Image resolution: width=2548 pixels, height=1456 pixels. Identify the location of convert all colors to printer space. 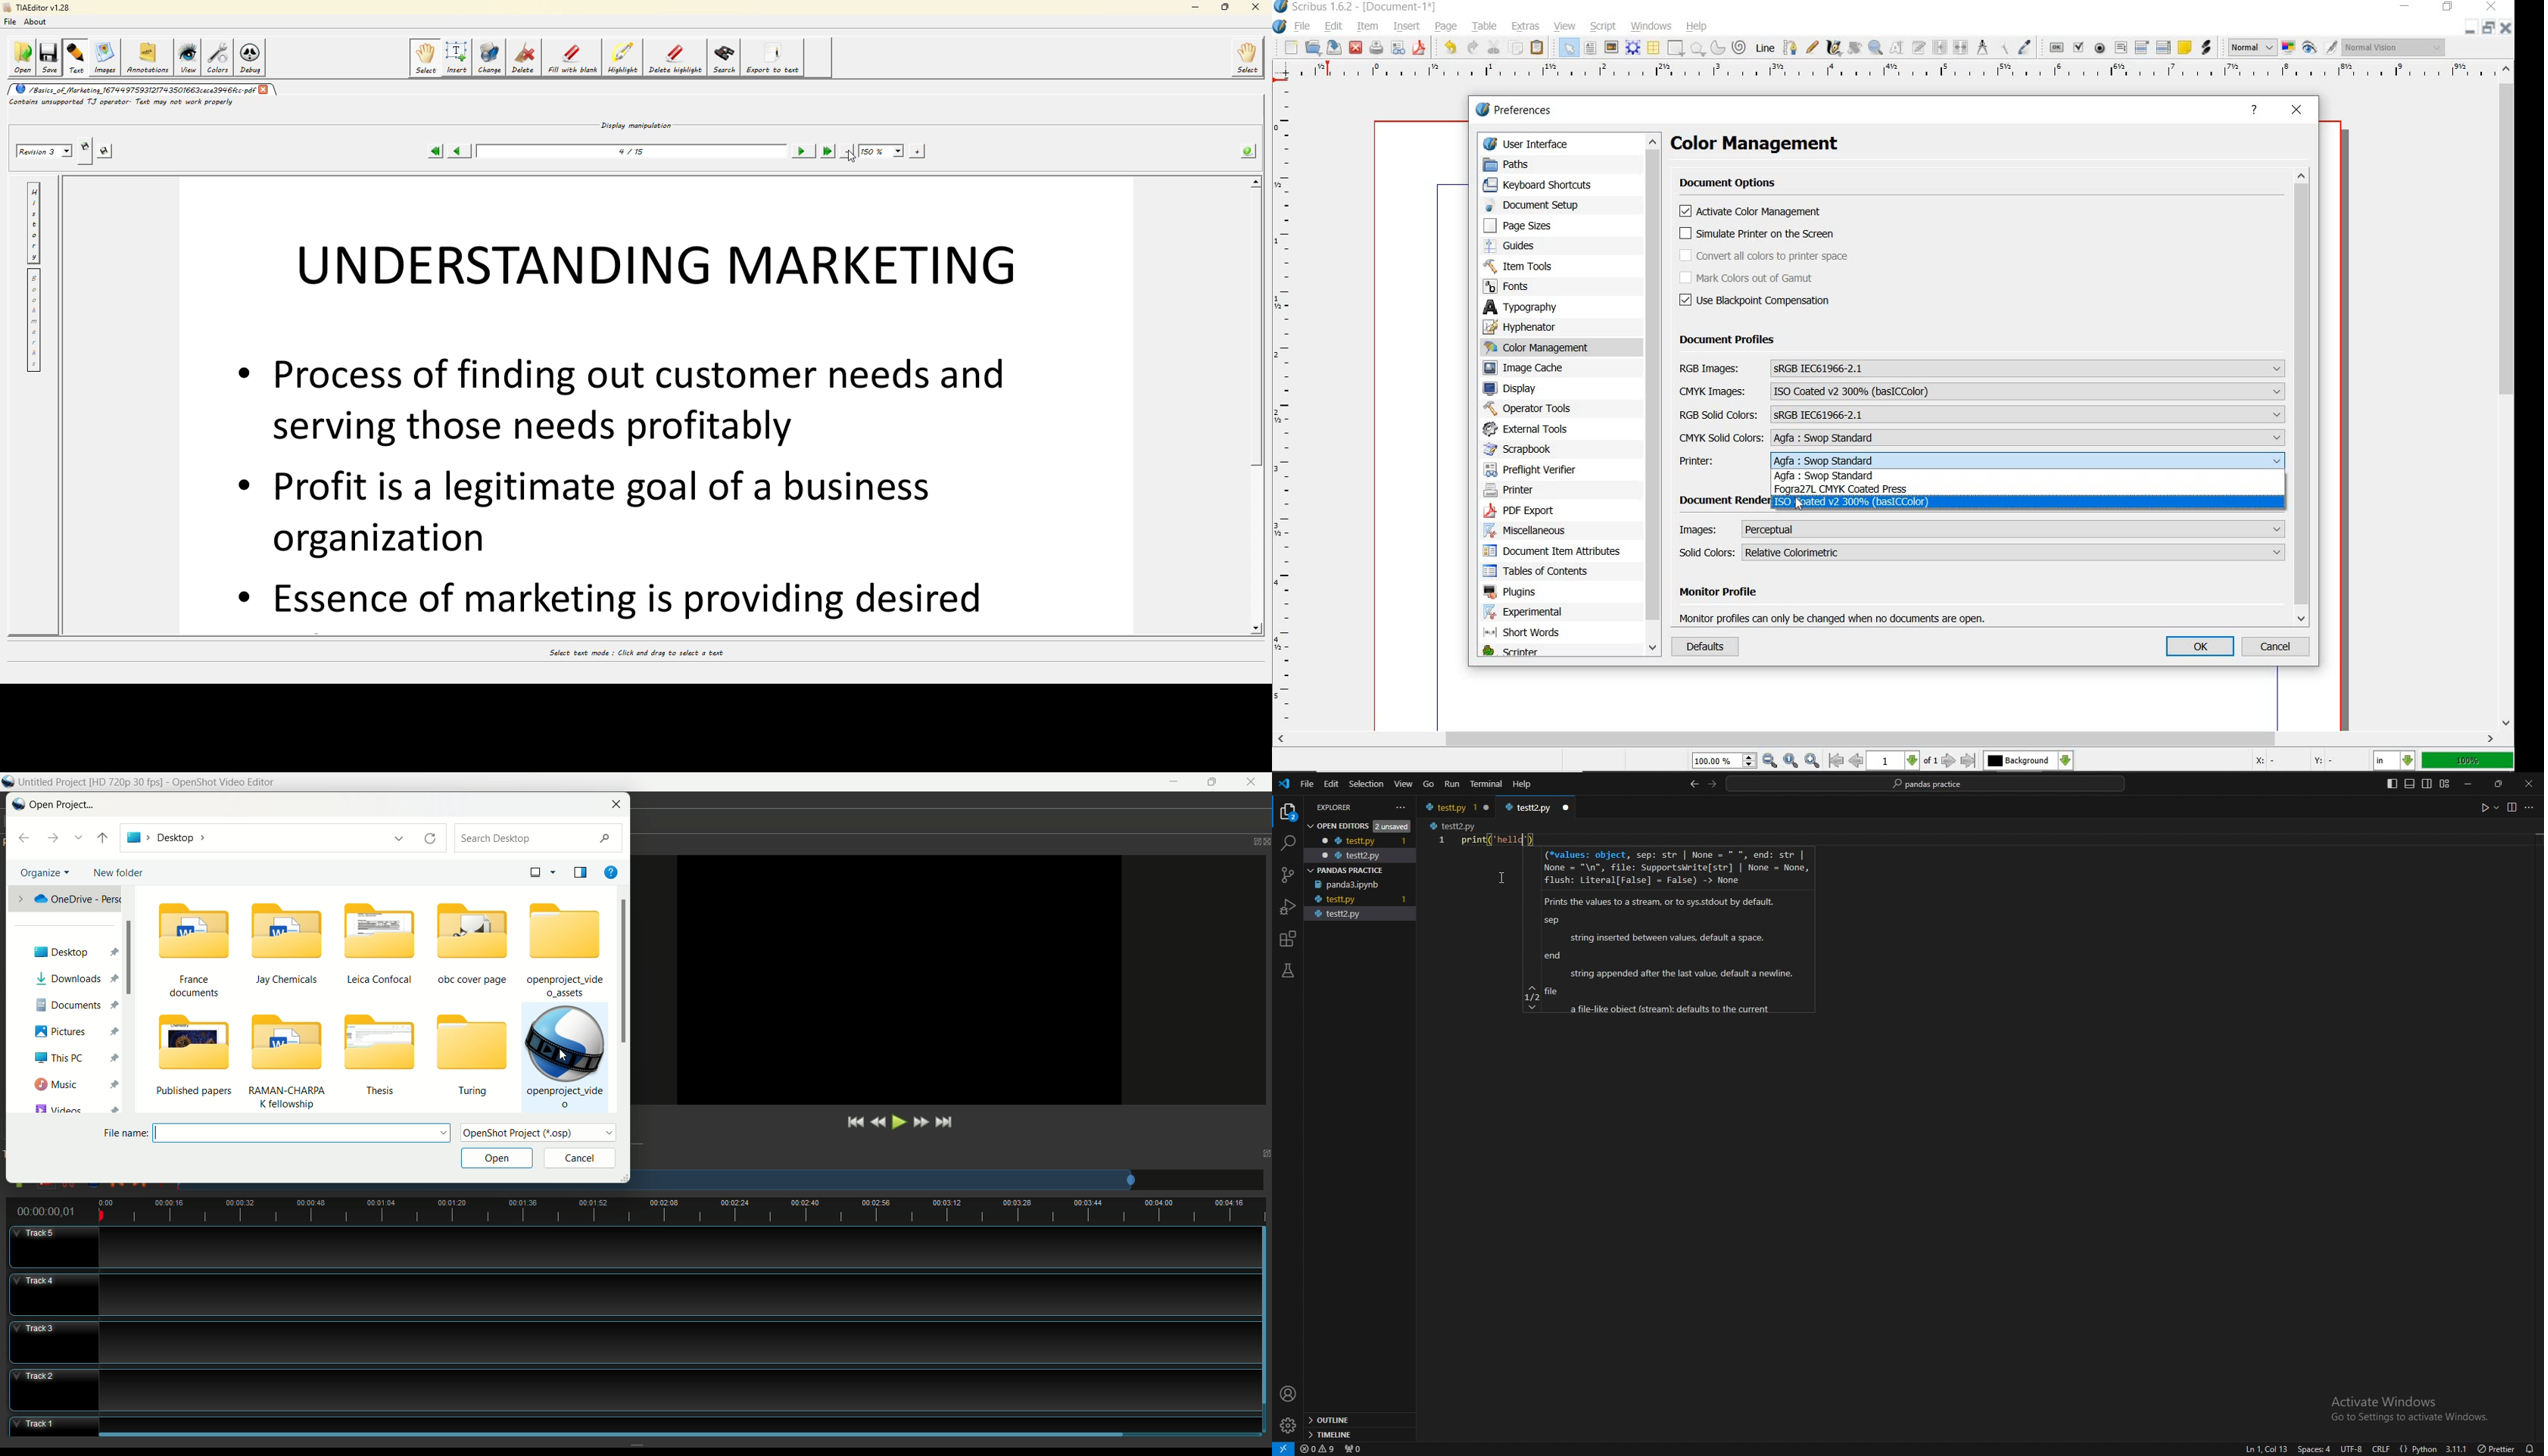
(1765, 256).